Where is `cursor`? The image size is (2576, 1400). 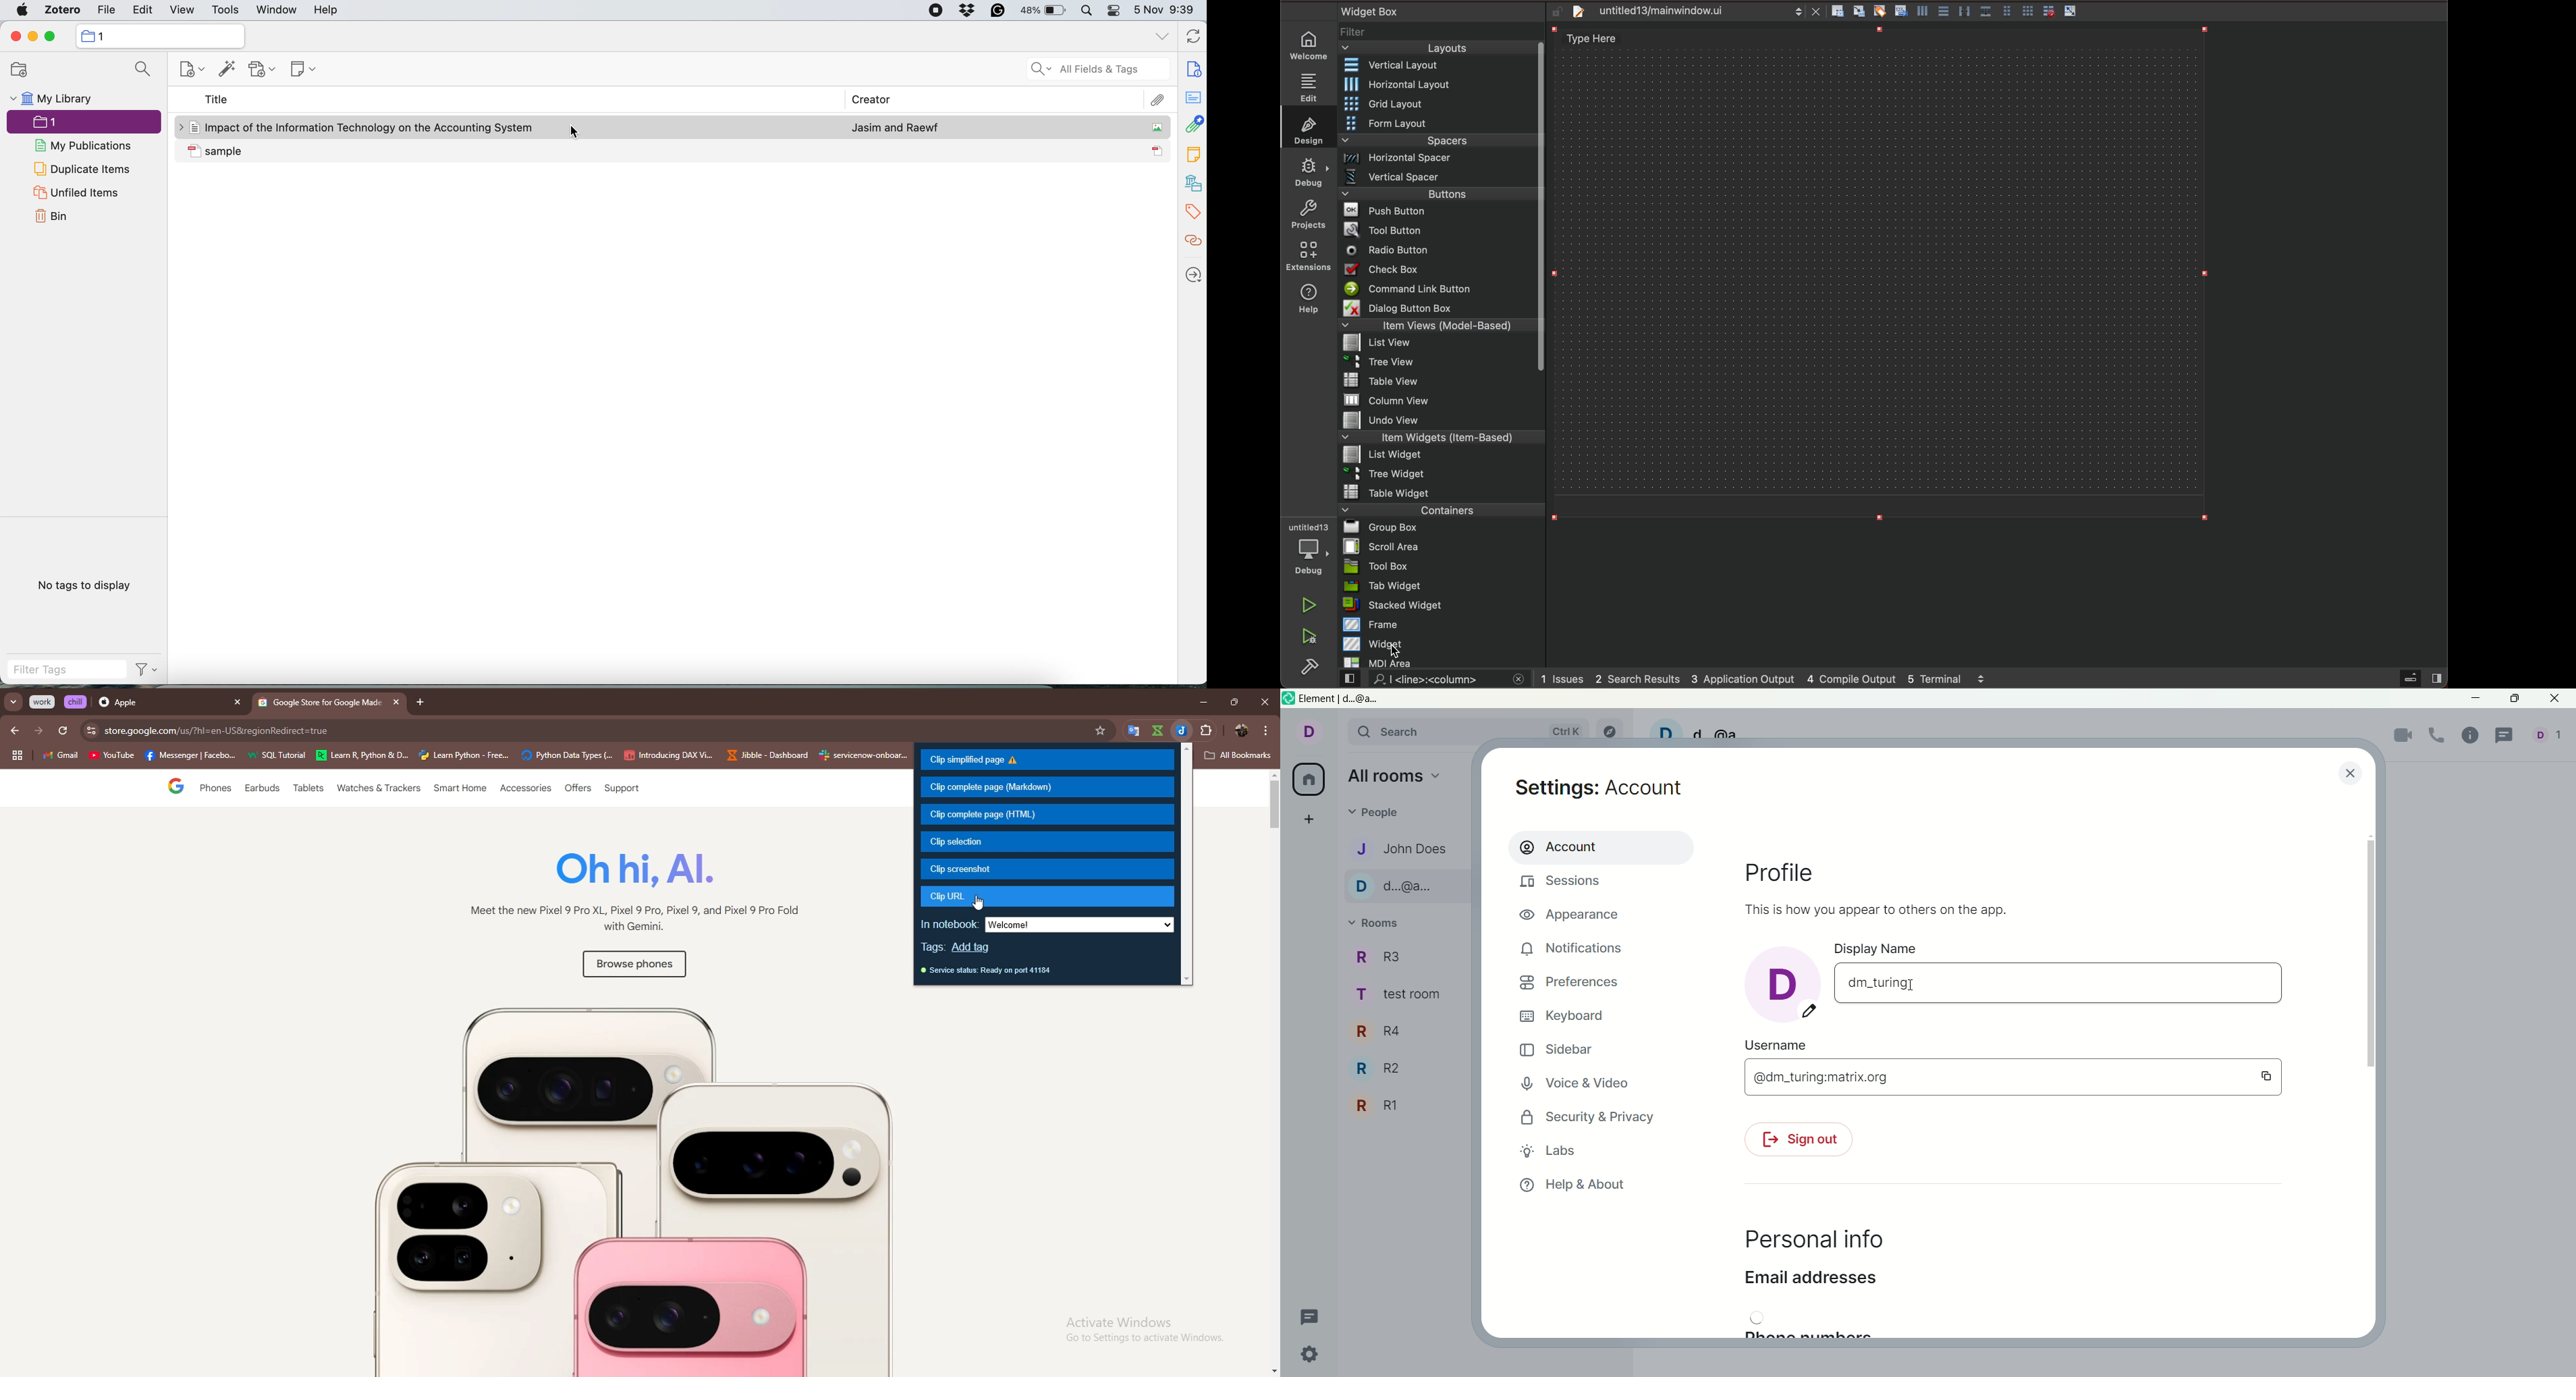
cursor is located at coordinates (571, 133).